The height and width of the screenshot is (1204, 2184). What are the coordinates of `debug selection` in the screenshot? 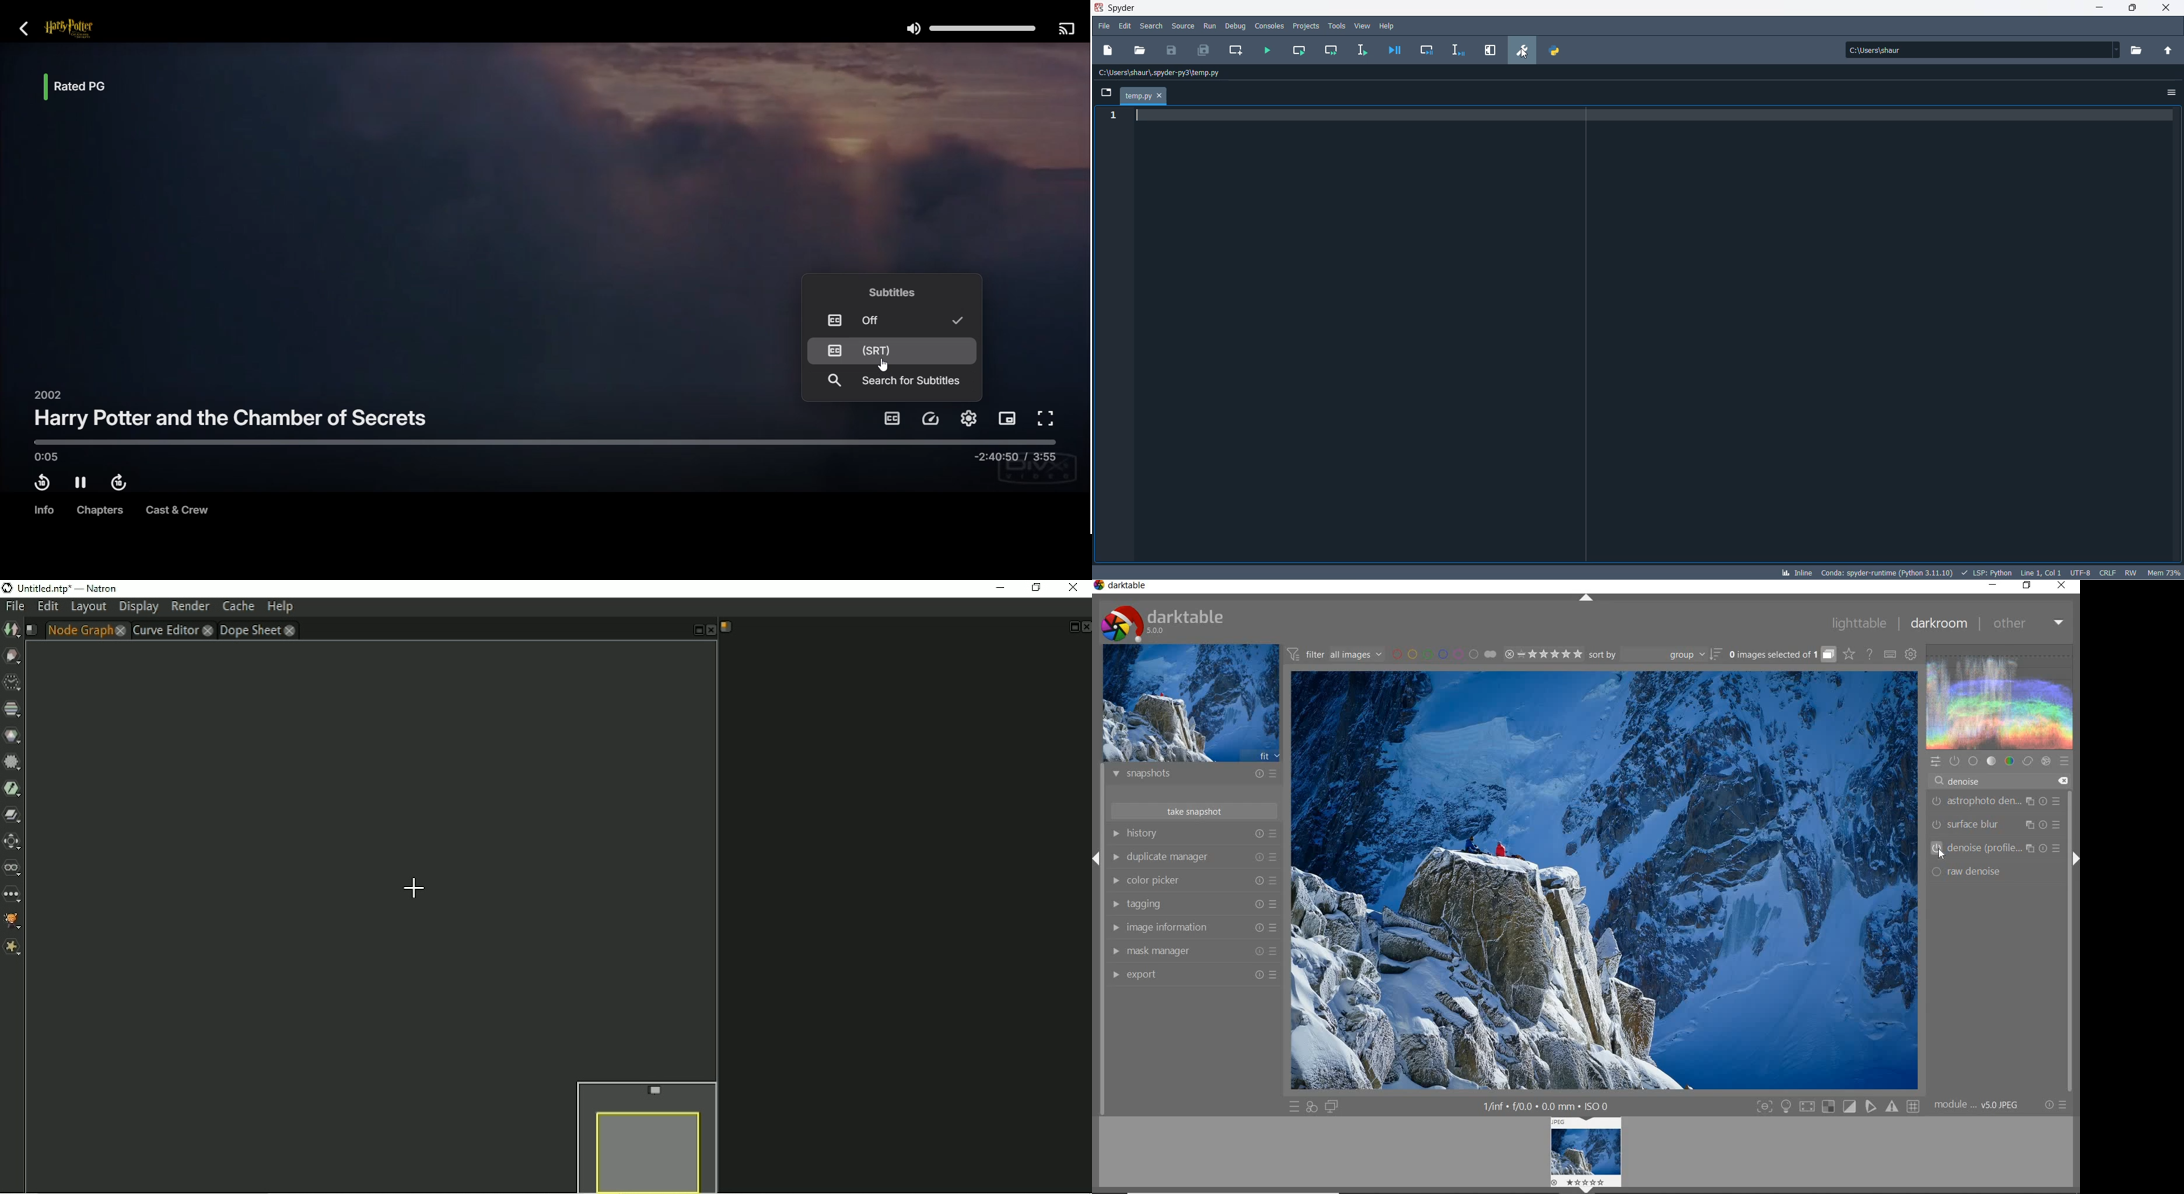 It's located at (1459, 51).